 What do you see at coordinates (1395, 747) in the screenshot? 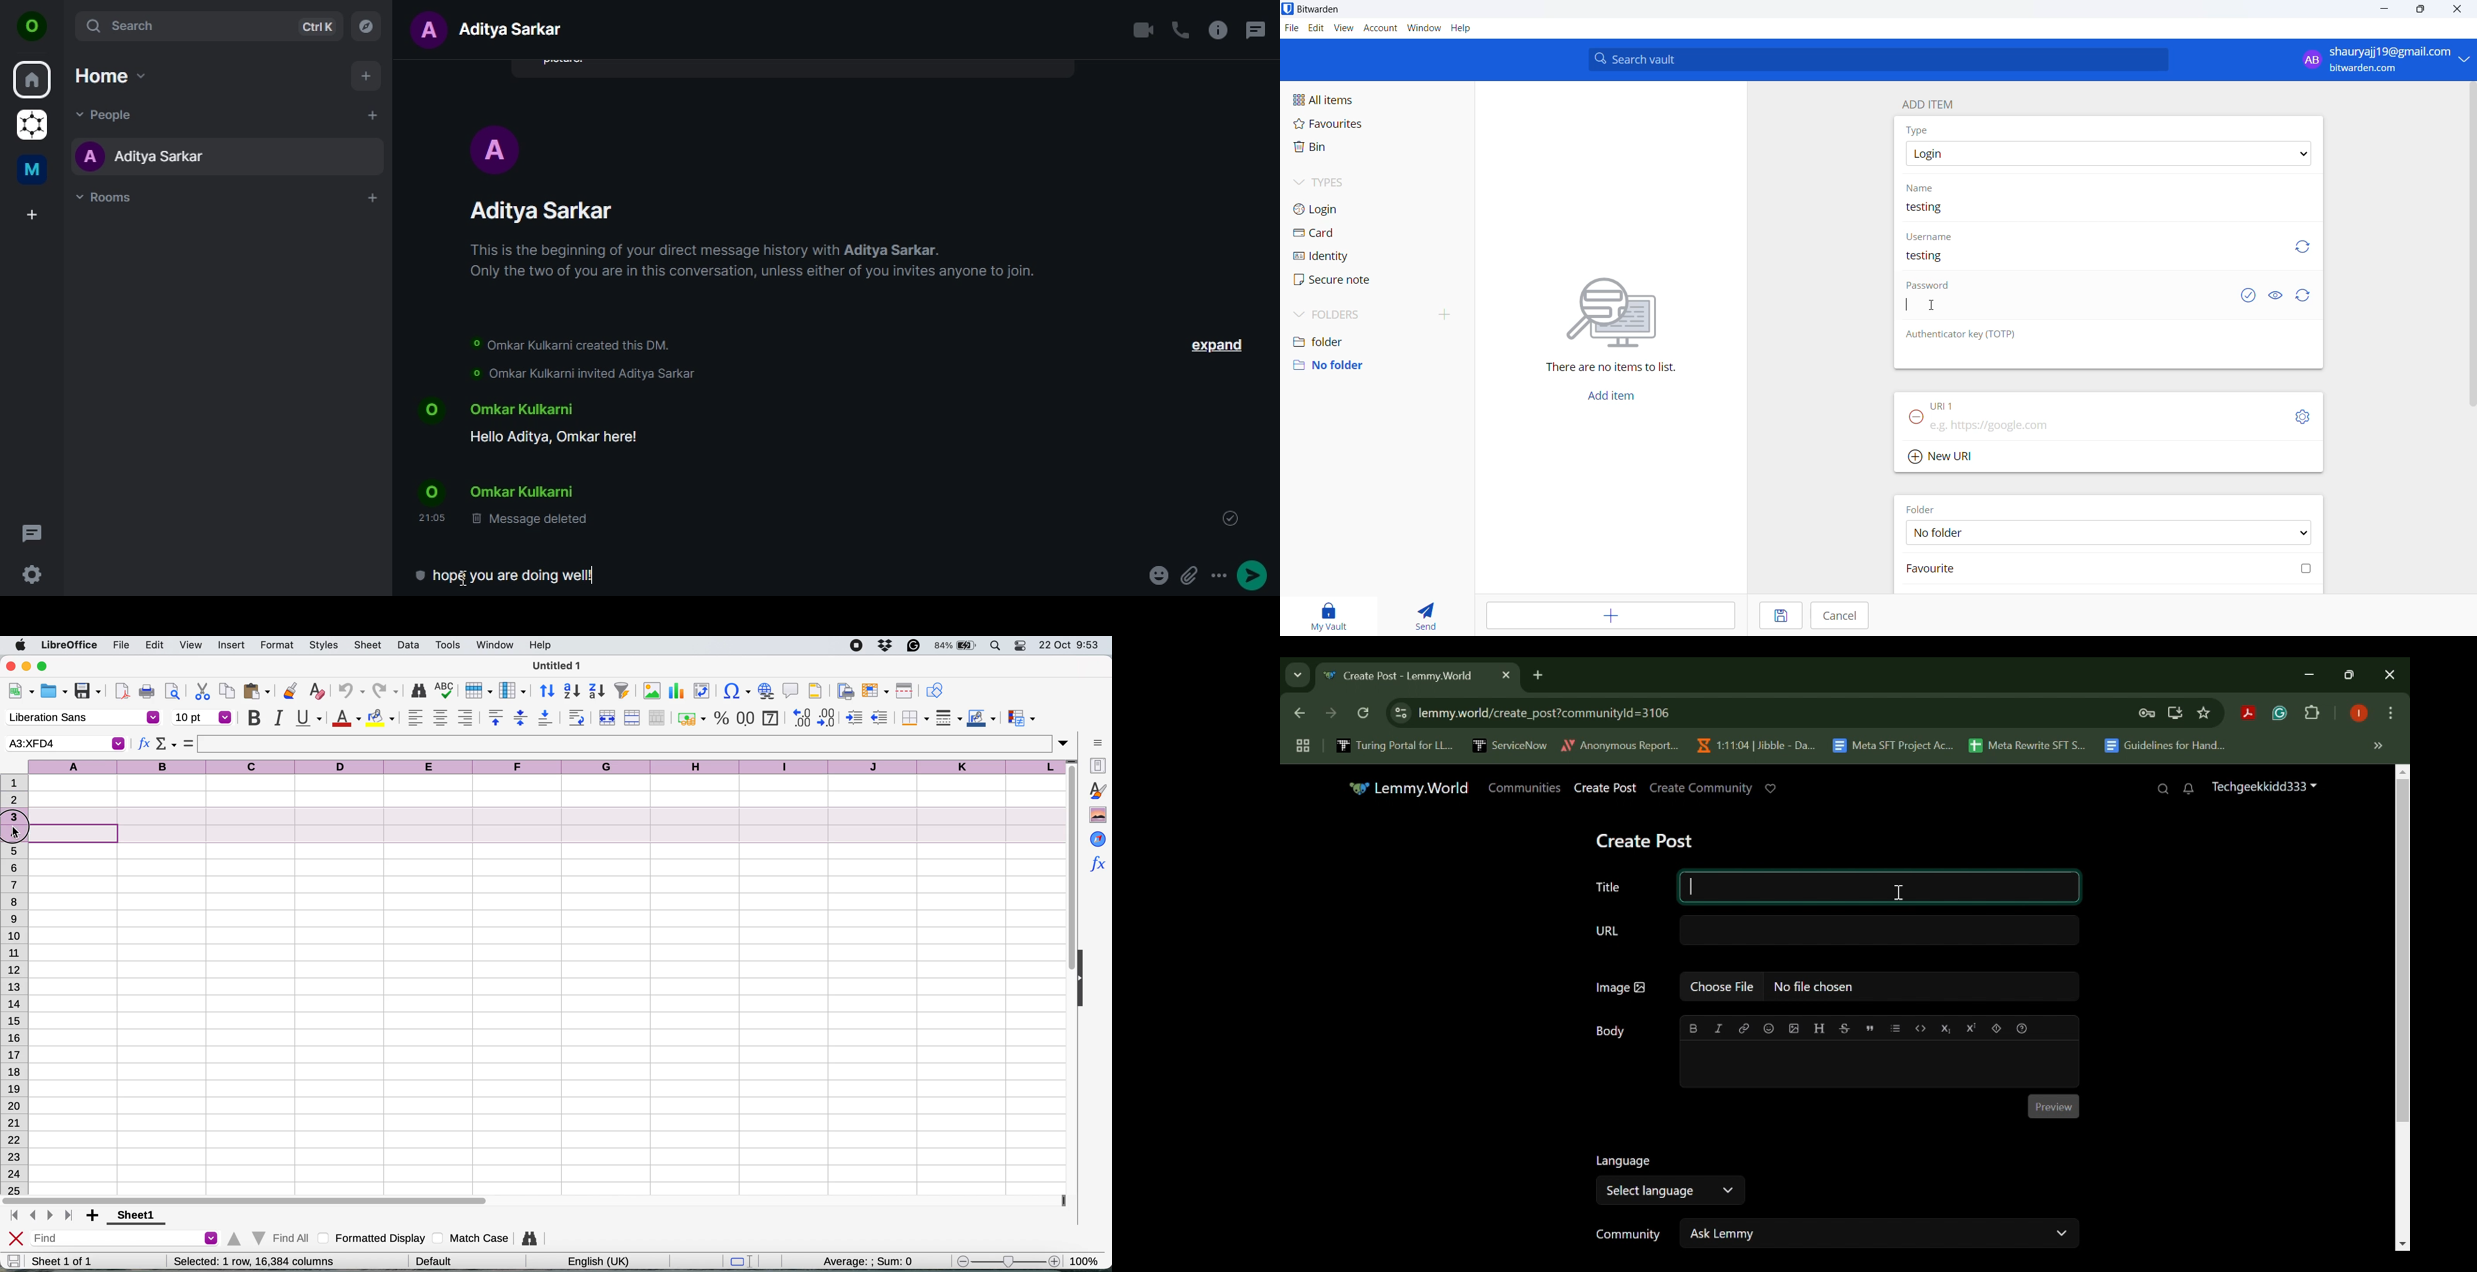
I see `Turing Portal for LL...` at bounding box center [1395, 747].